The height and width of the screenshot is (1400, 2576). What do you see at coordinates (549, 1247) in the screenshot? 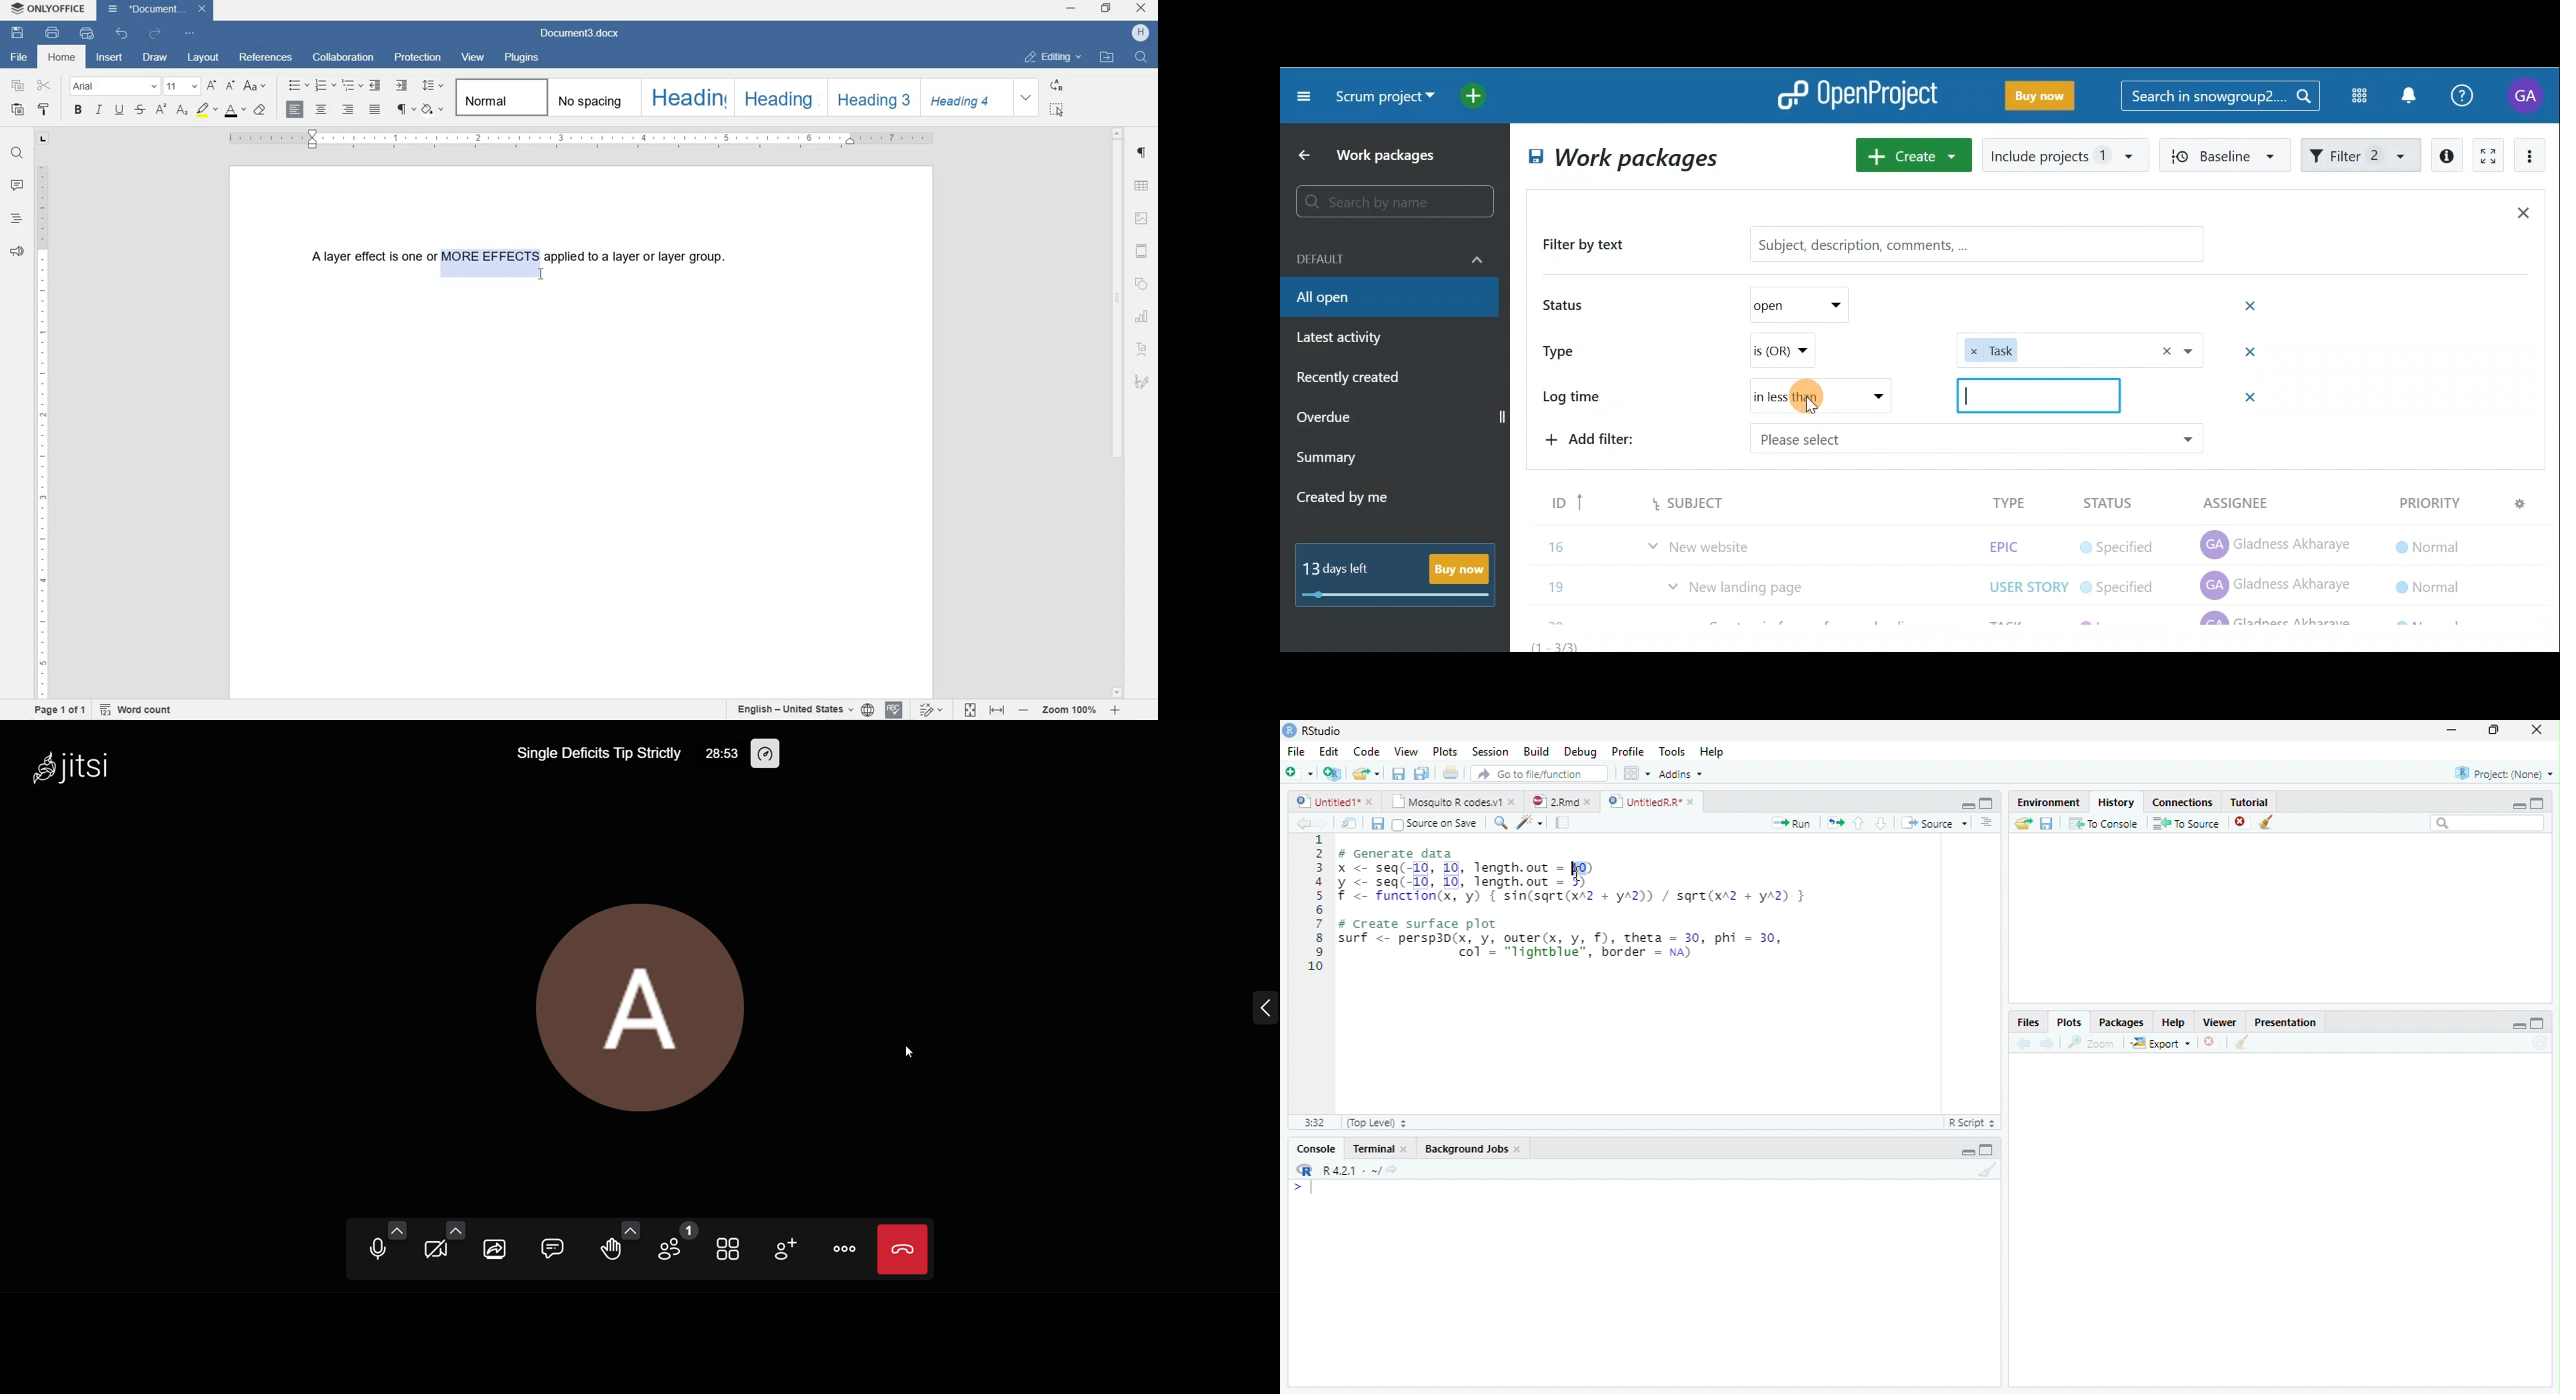
I see `open chat` at bounding box center [549, 1247].